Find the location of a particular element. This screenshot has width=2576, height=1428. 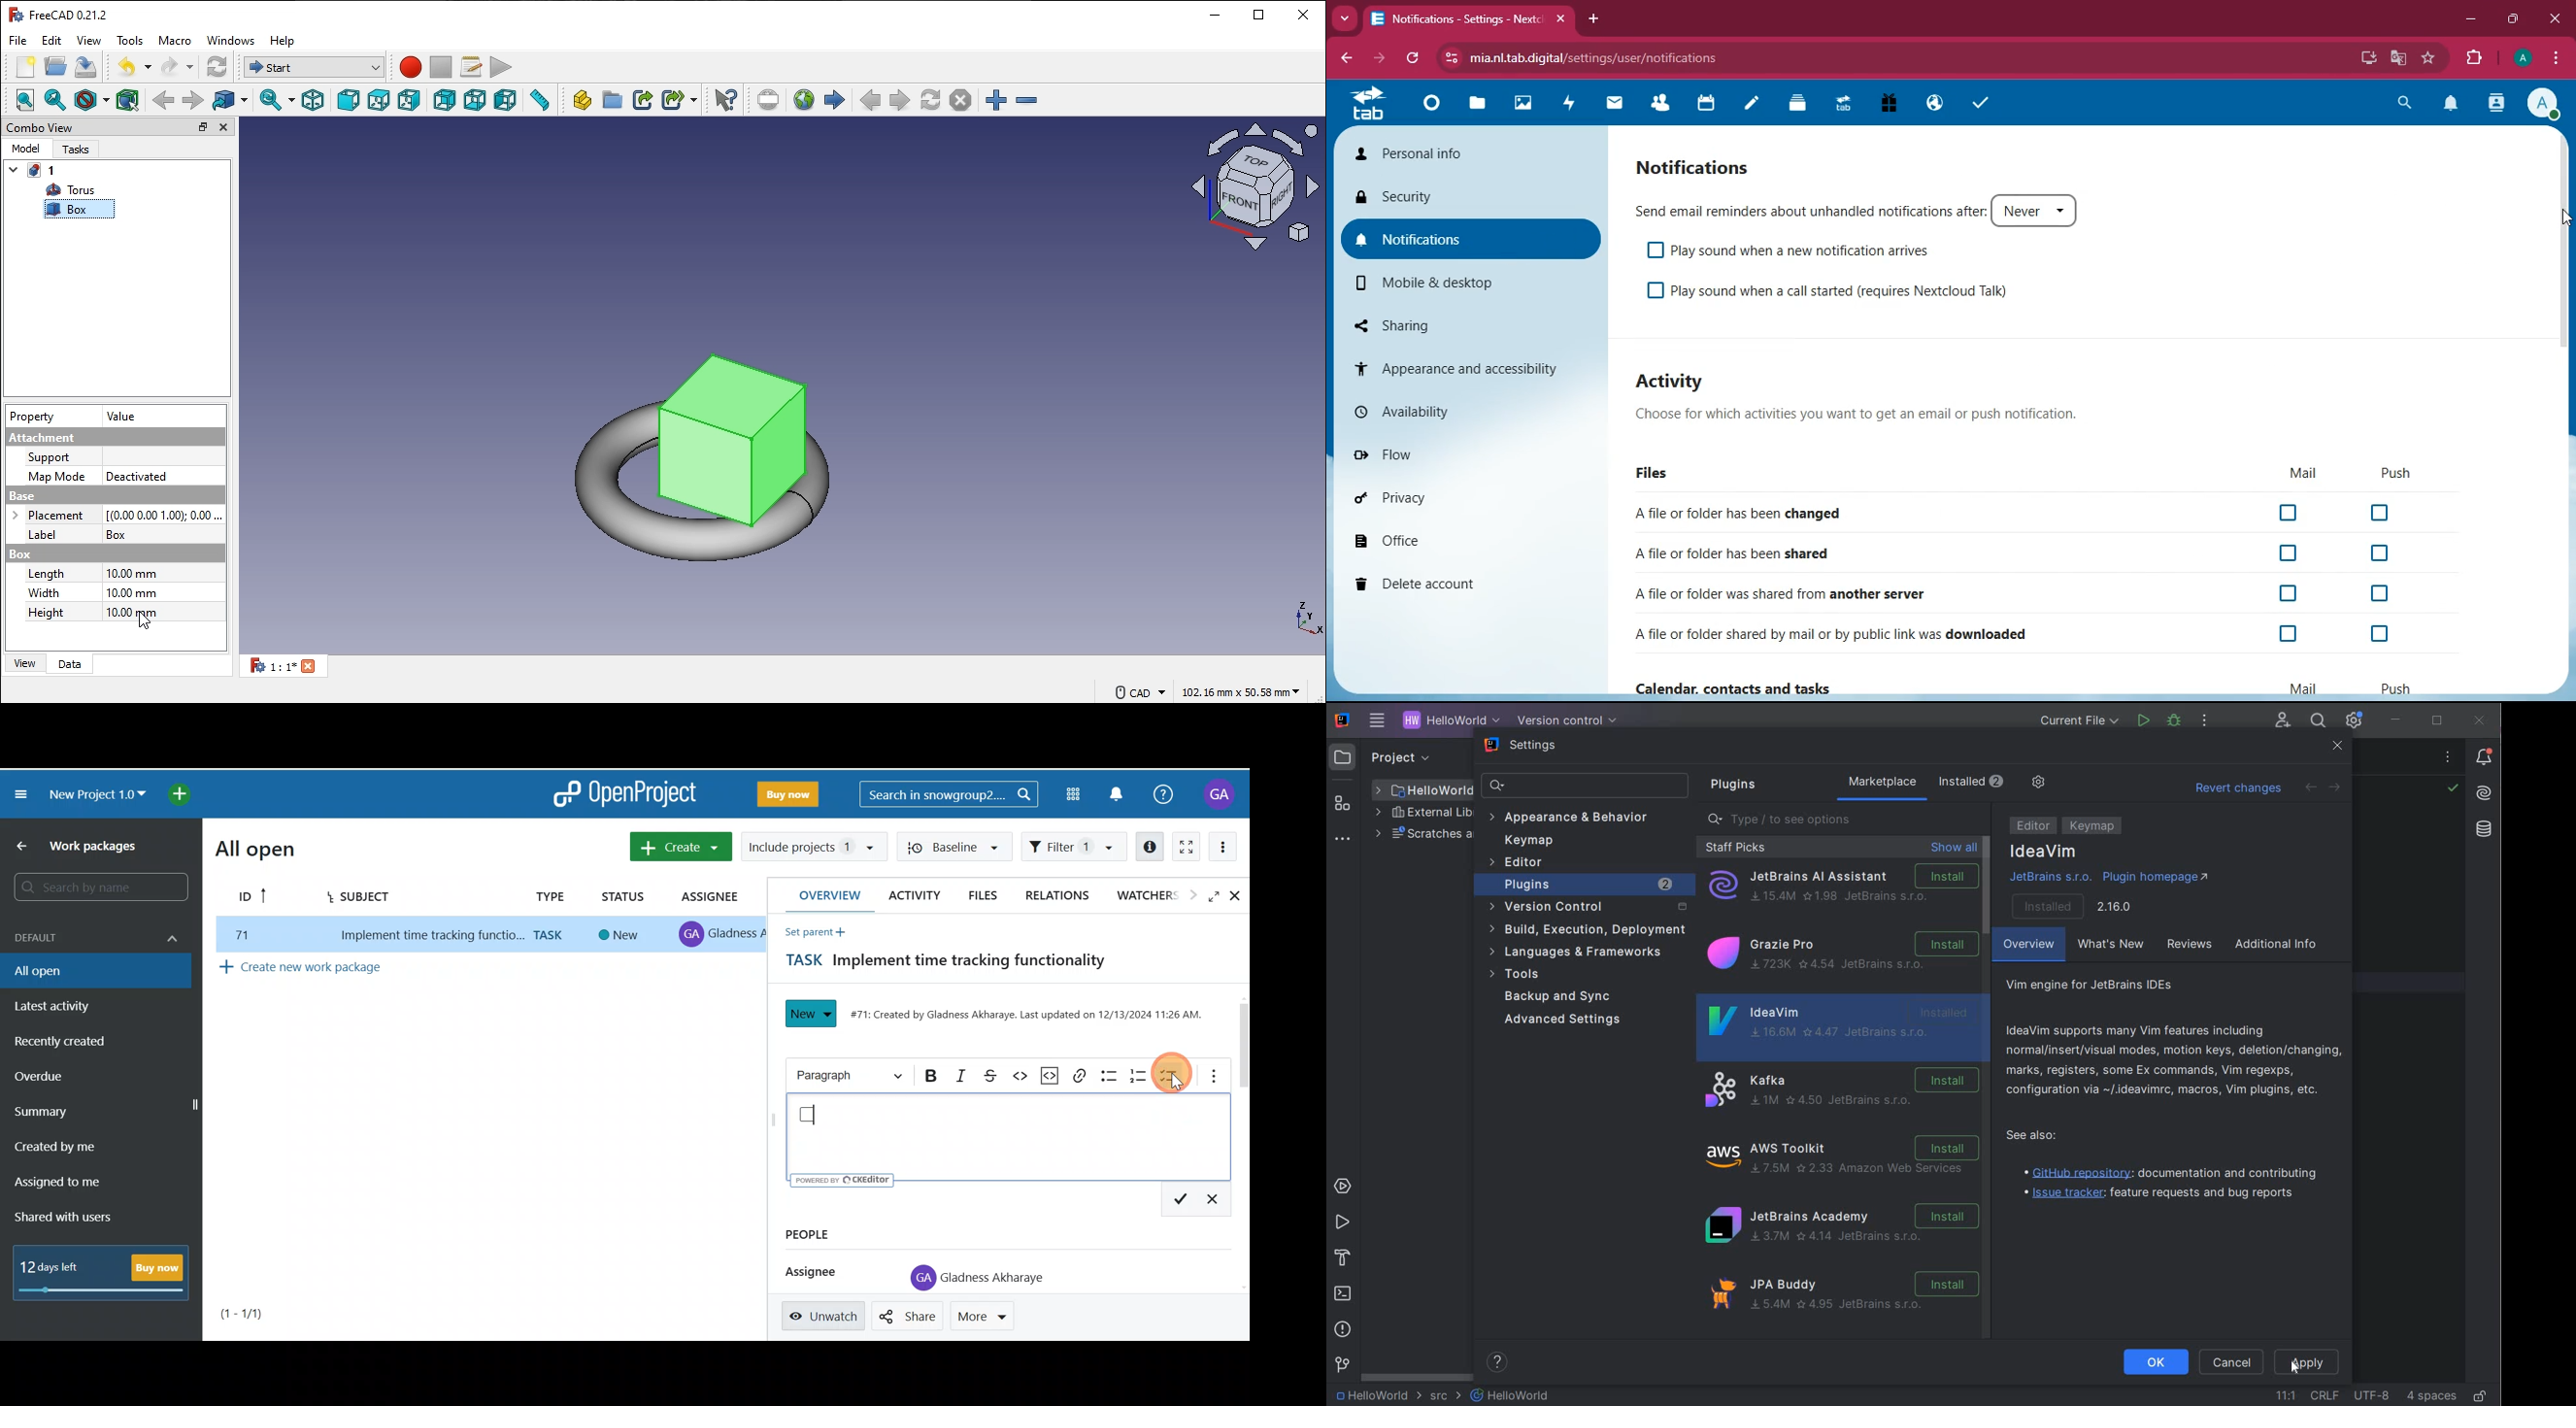

implement time tracking function.. is located at coordinates (424, 936).